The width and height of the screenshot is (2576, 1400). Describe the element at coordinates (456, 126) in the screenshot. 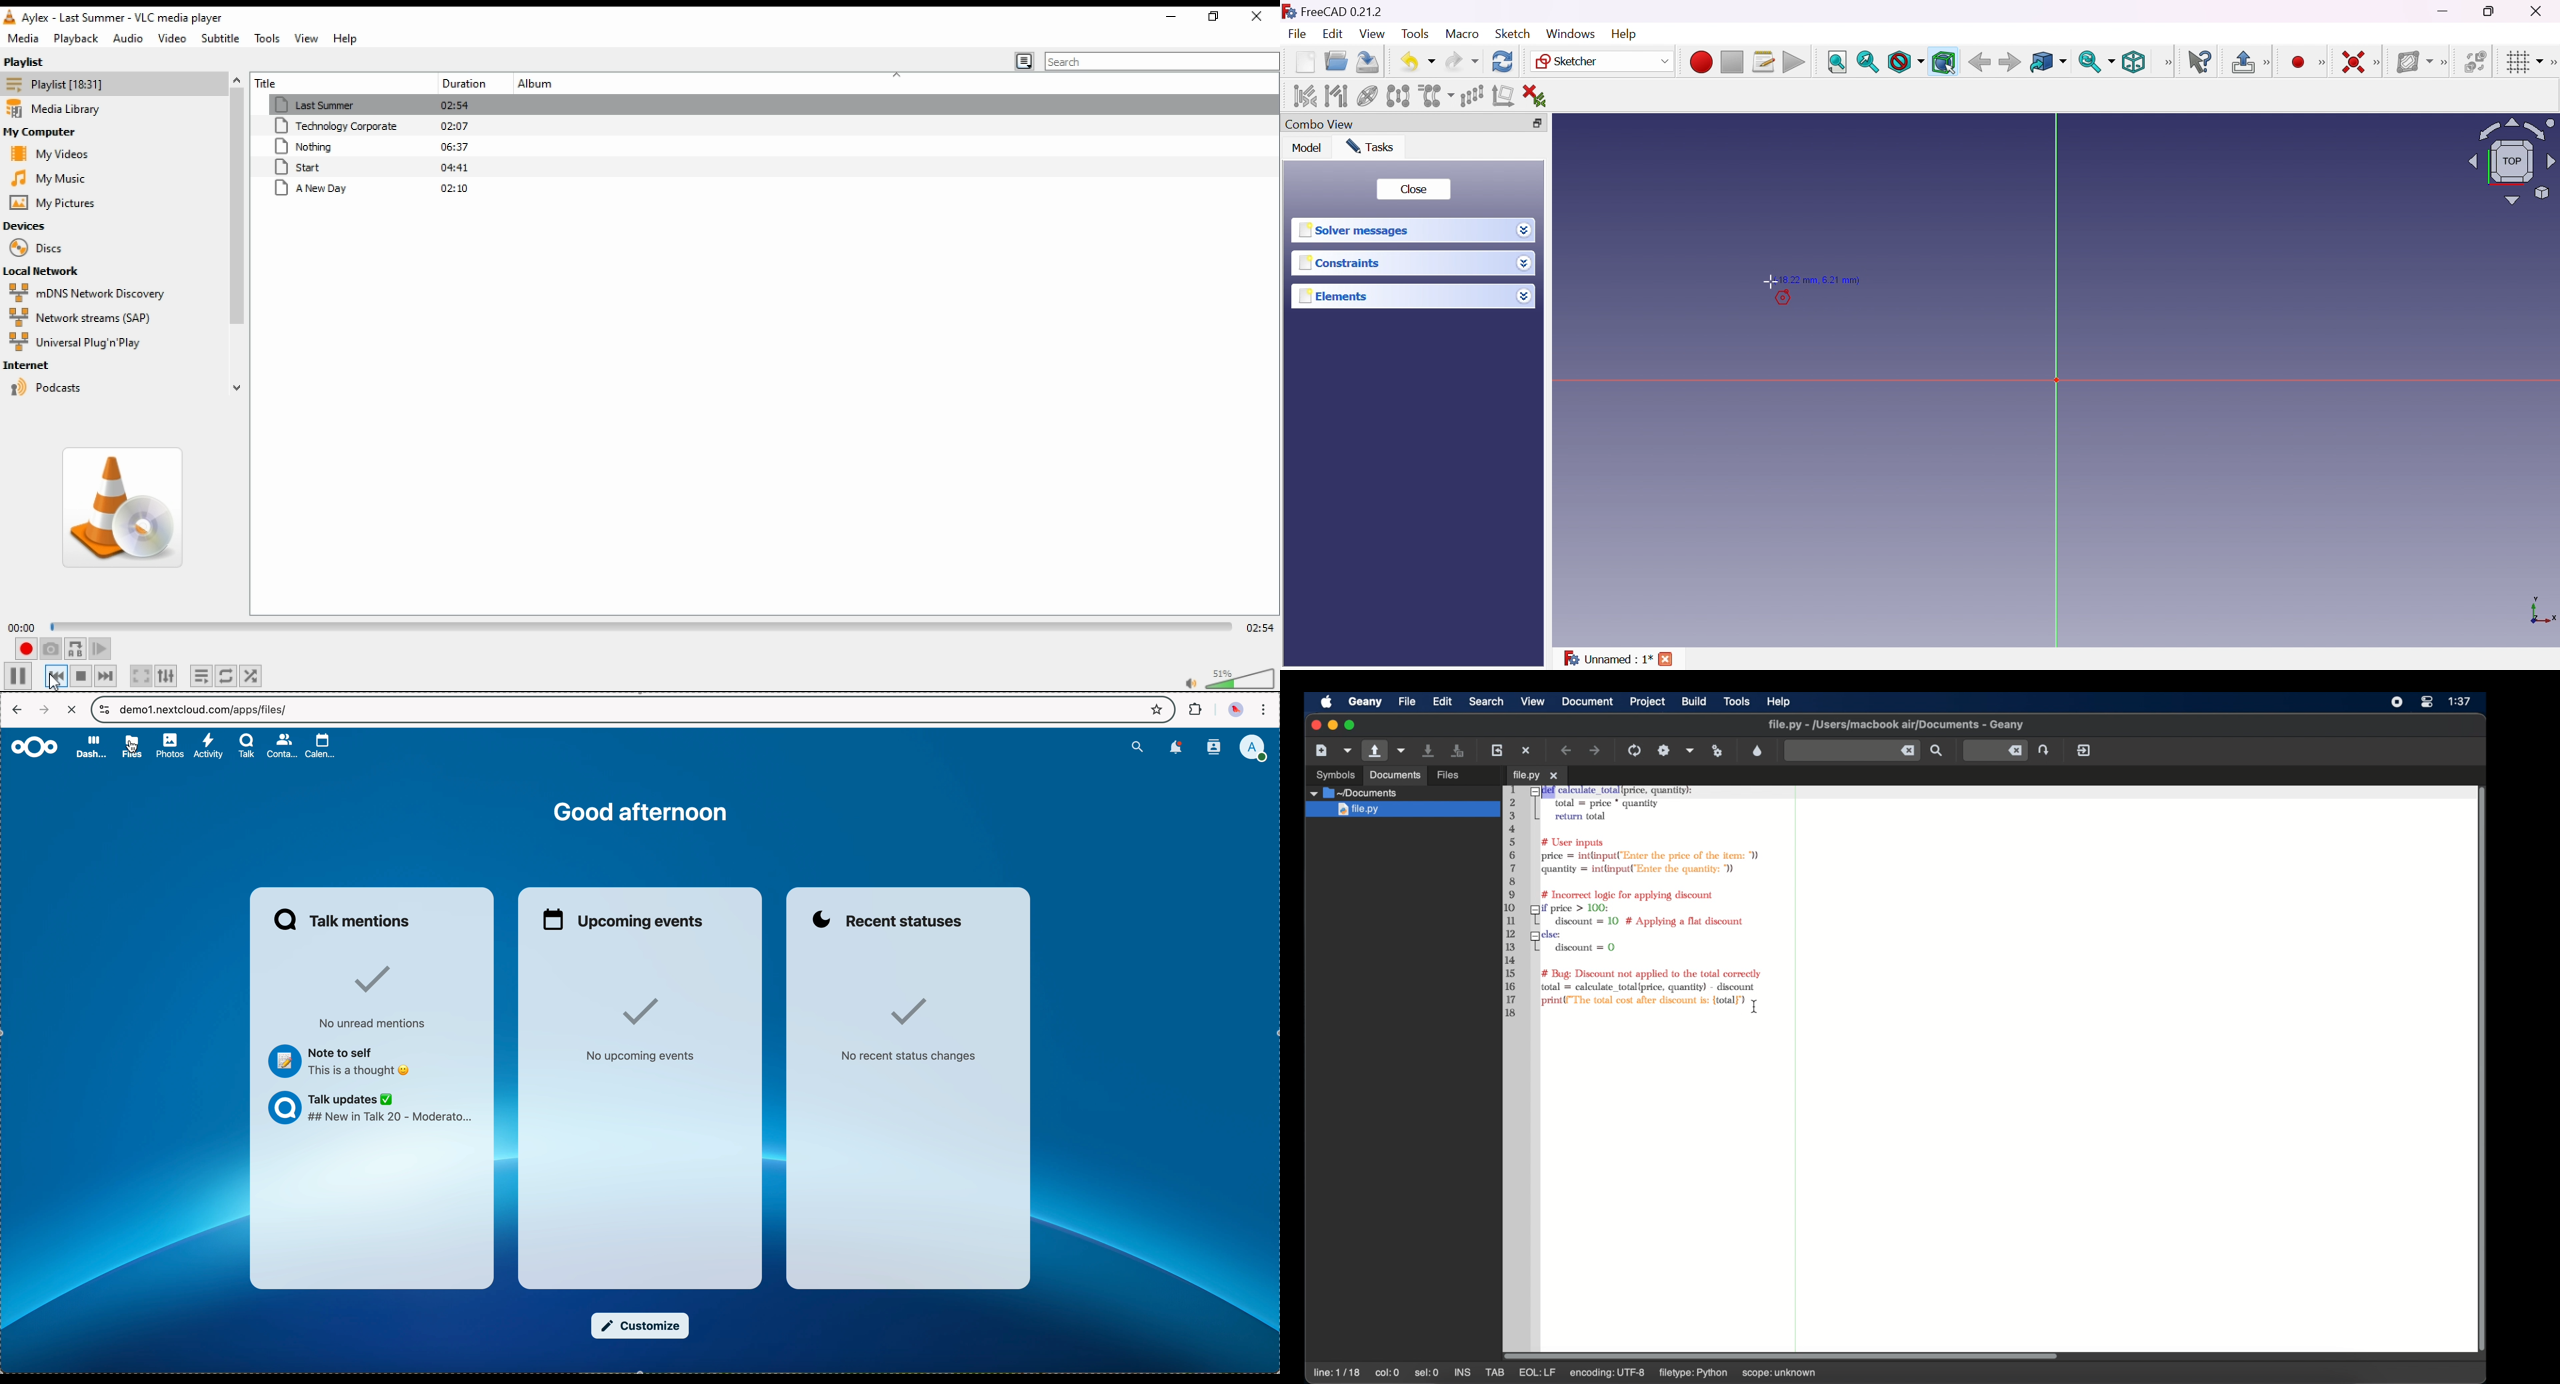

I see `02:07` at that location.